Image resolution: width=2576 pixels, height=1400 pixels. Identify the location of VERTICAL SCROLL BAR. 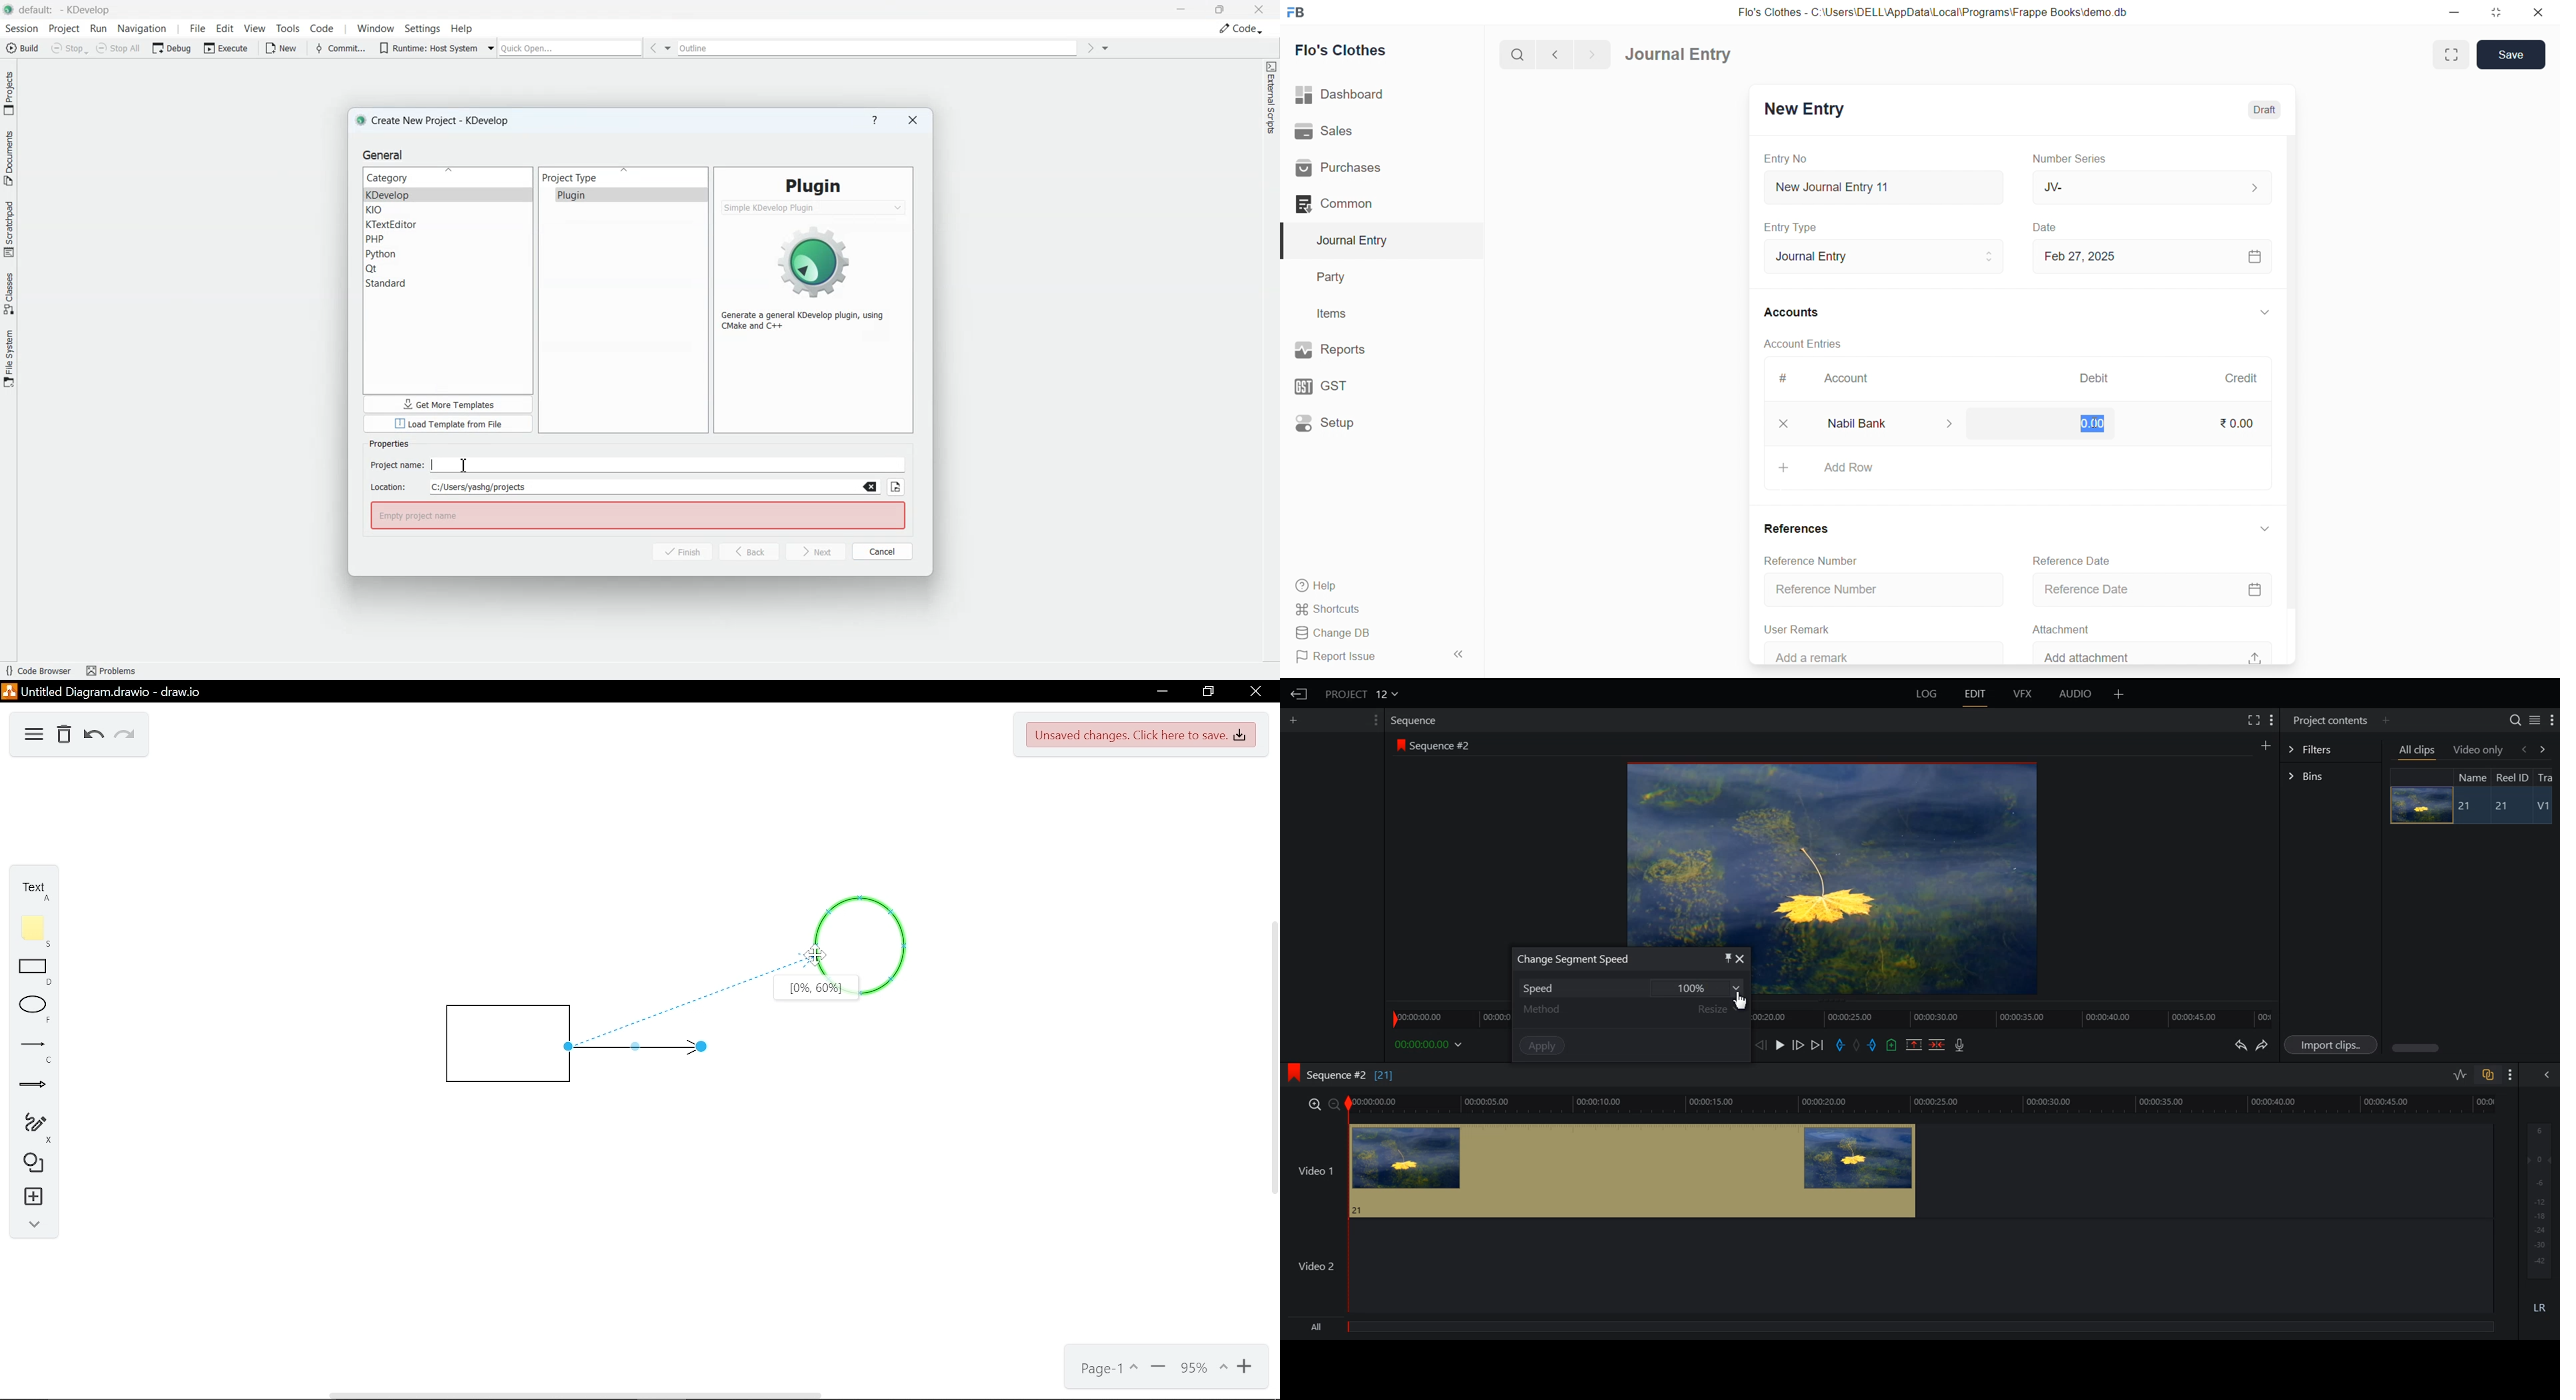
(2289, 399).